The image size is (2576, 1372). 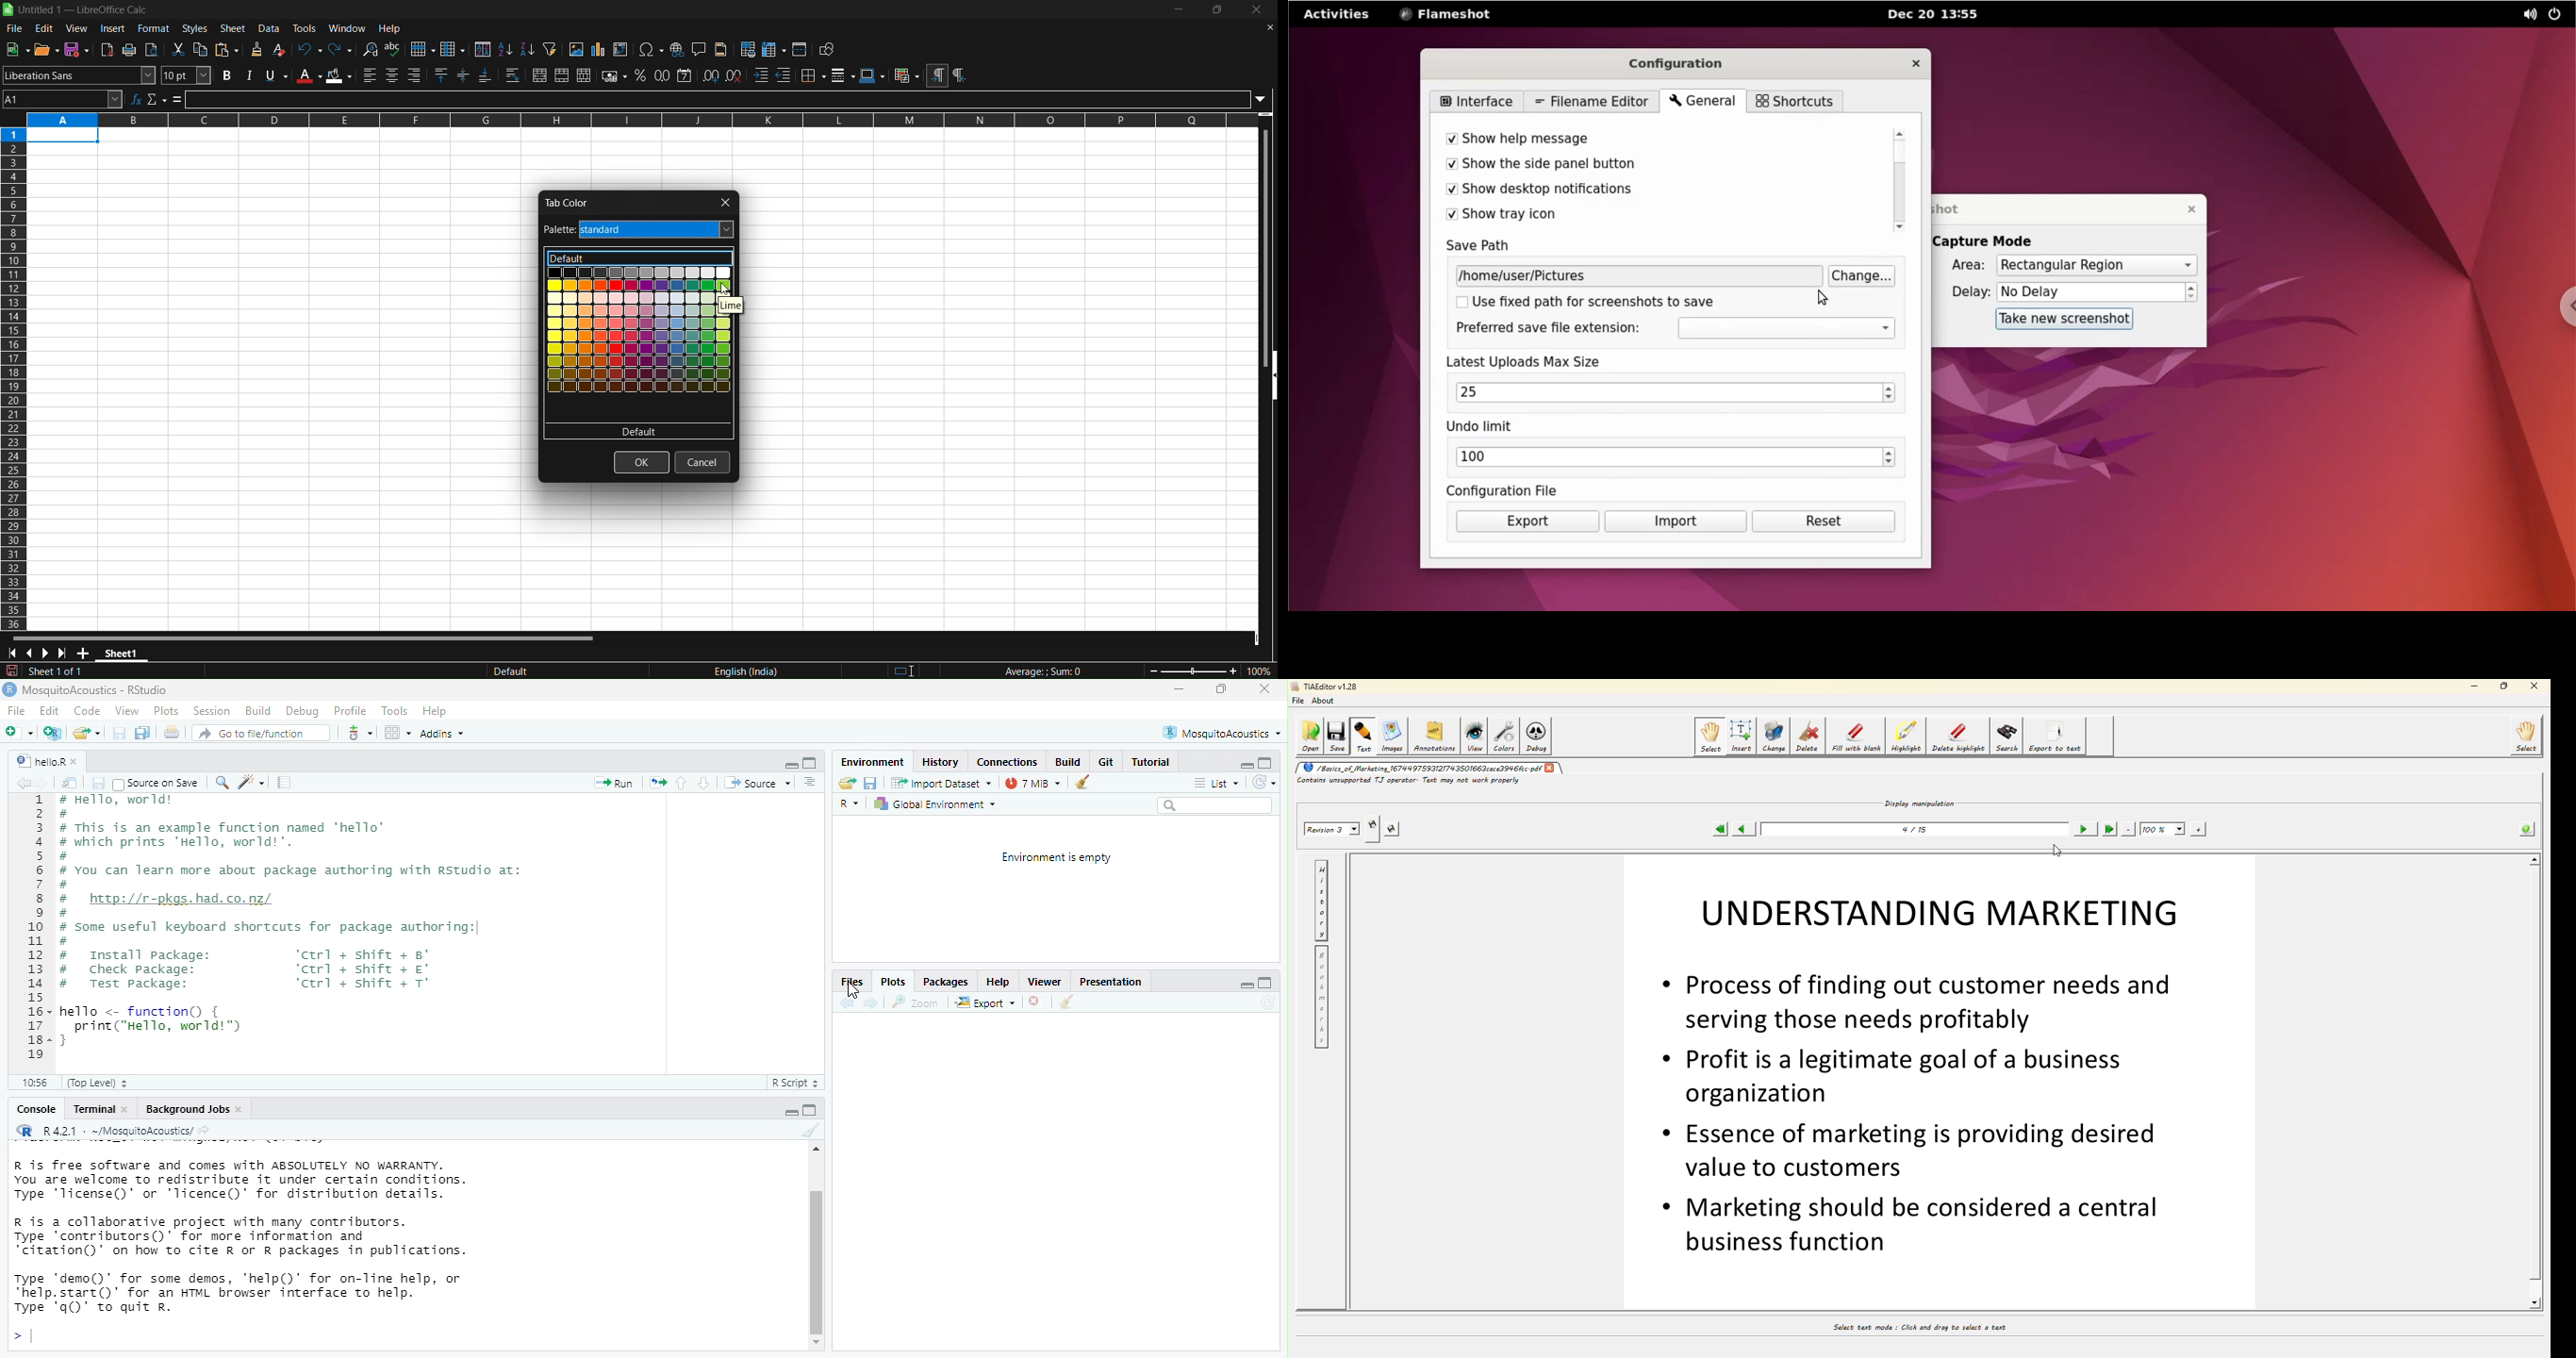 What do you see at coordinates (360, 732) in the screenshot?
I see `git` at bounding box center [360, 732].